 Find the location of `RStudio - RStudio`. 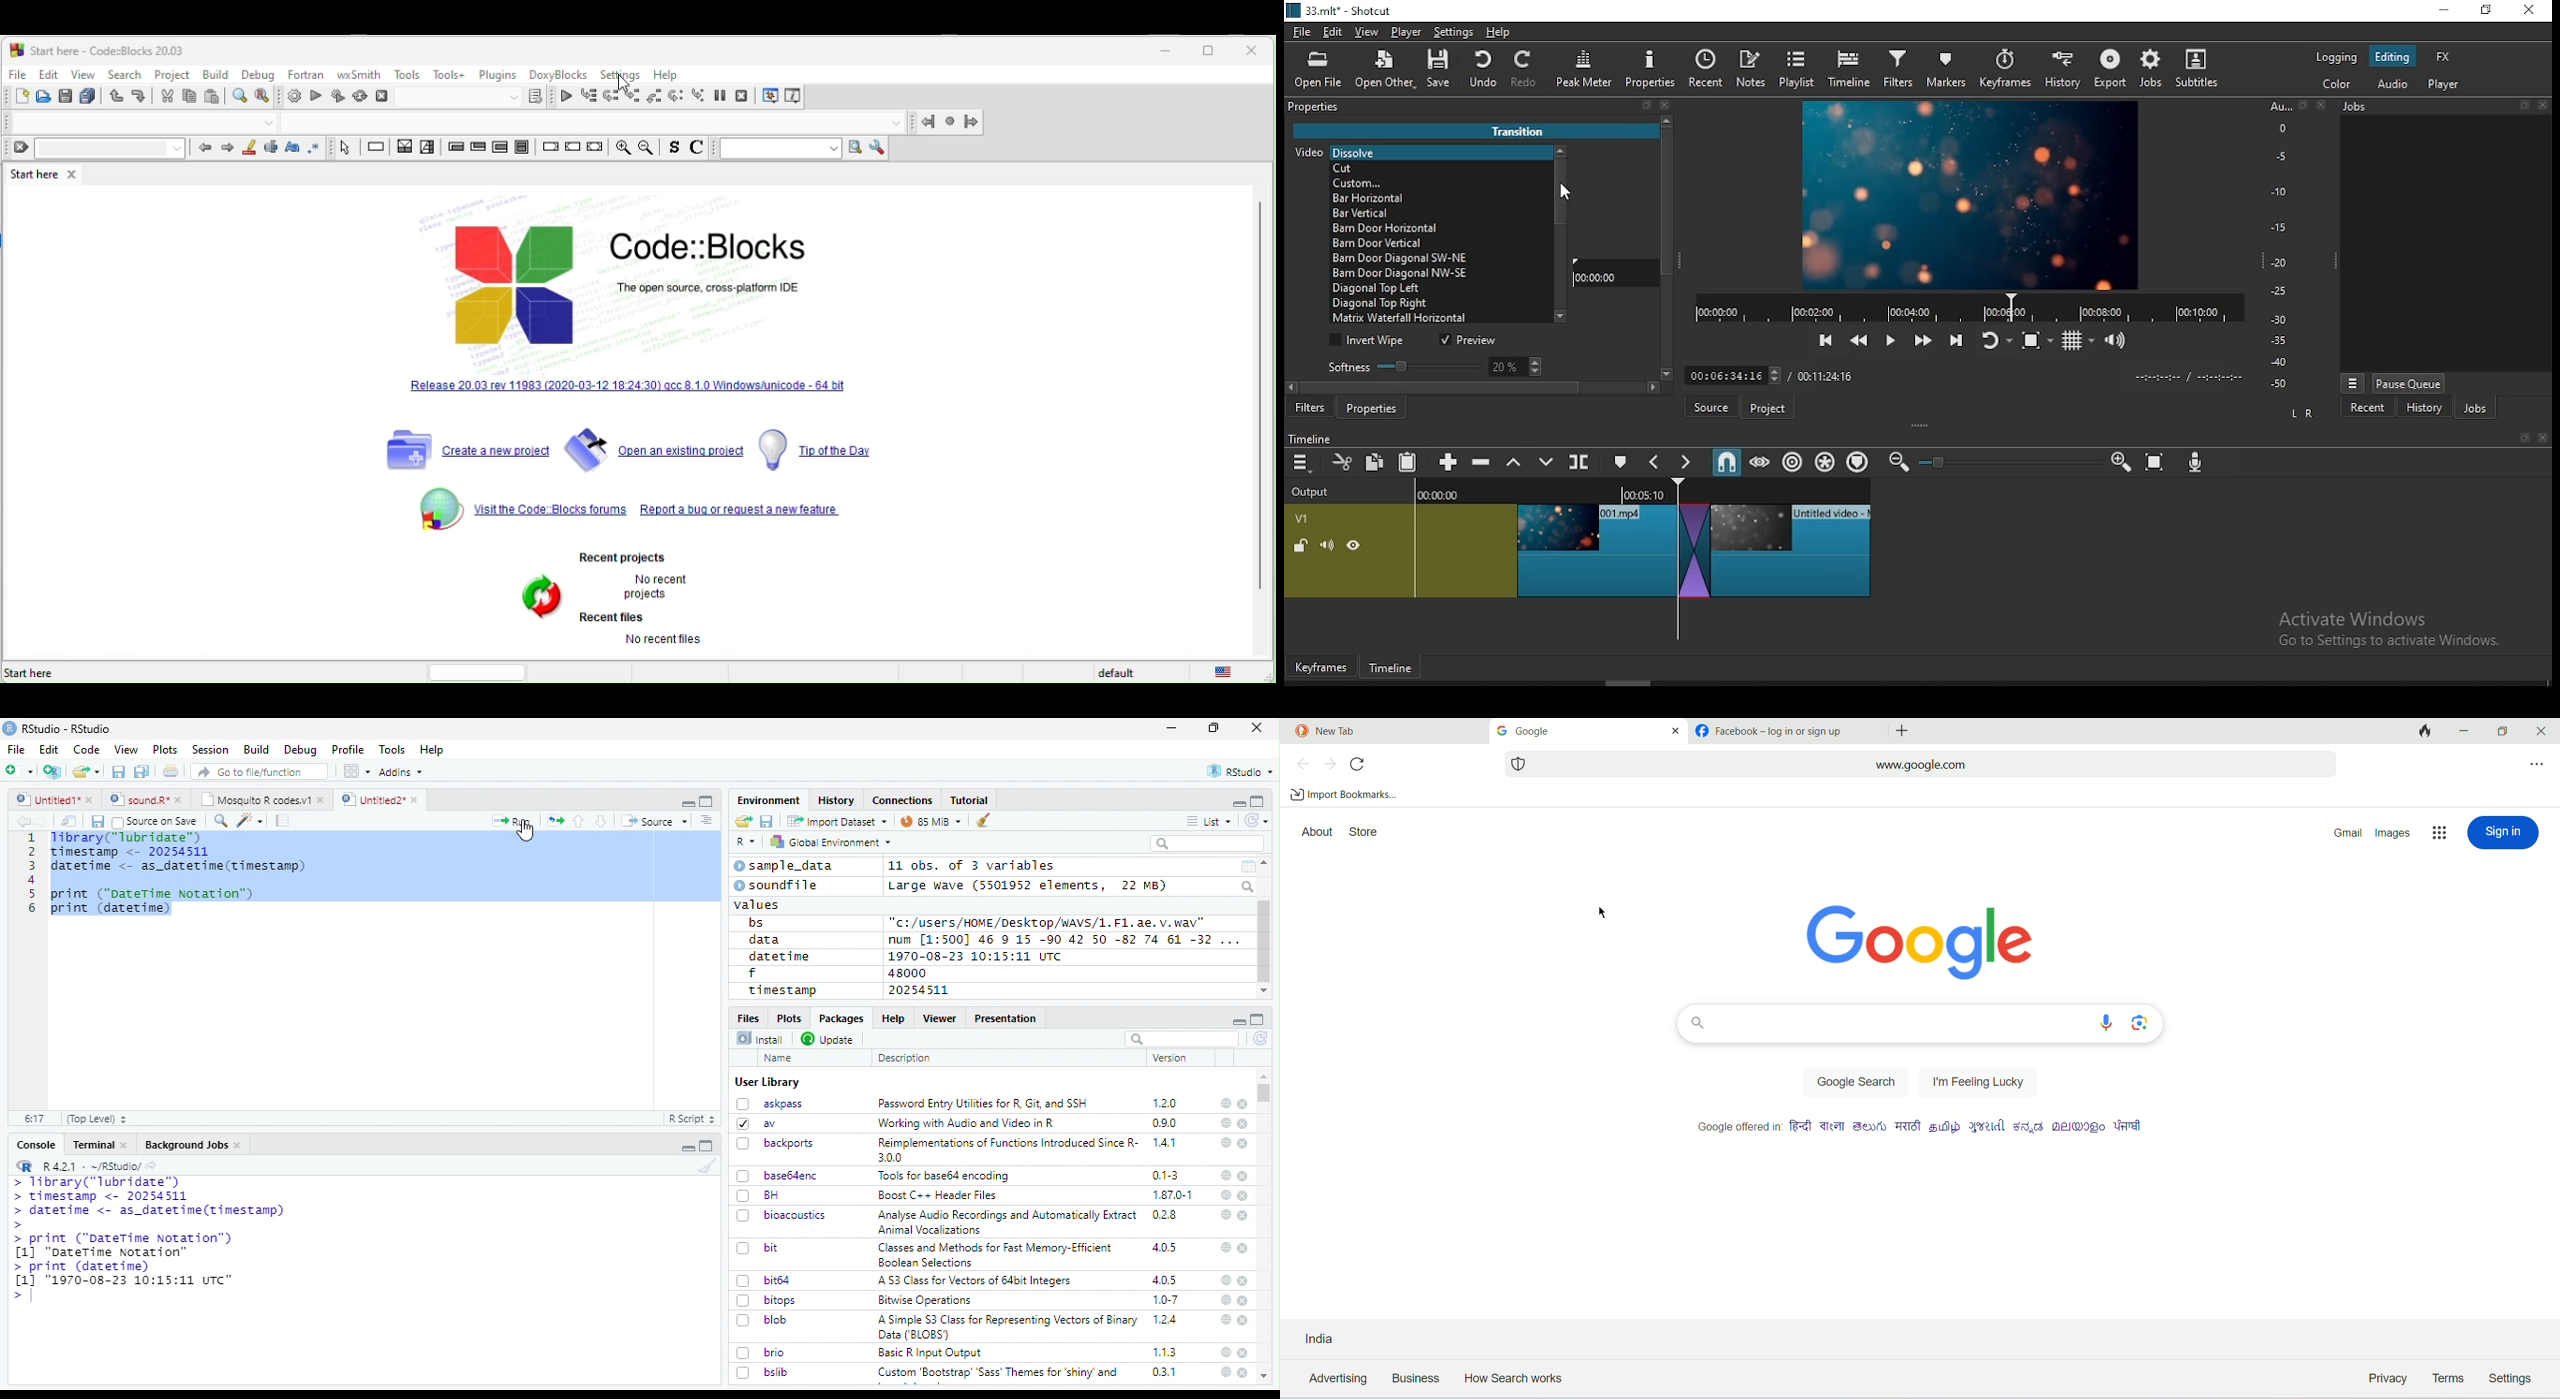

RStudio - RStudio is located at coordinates (67, 728).